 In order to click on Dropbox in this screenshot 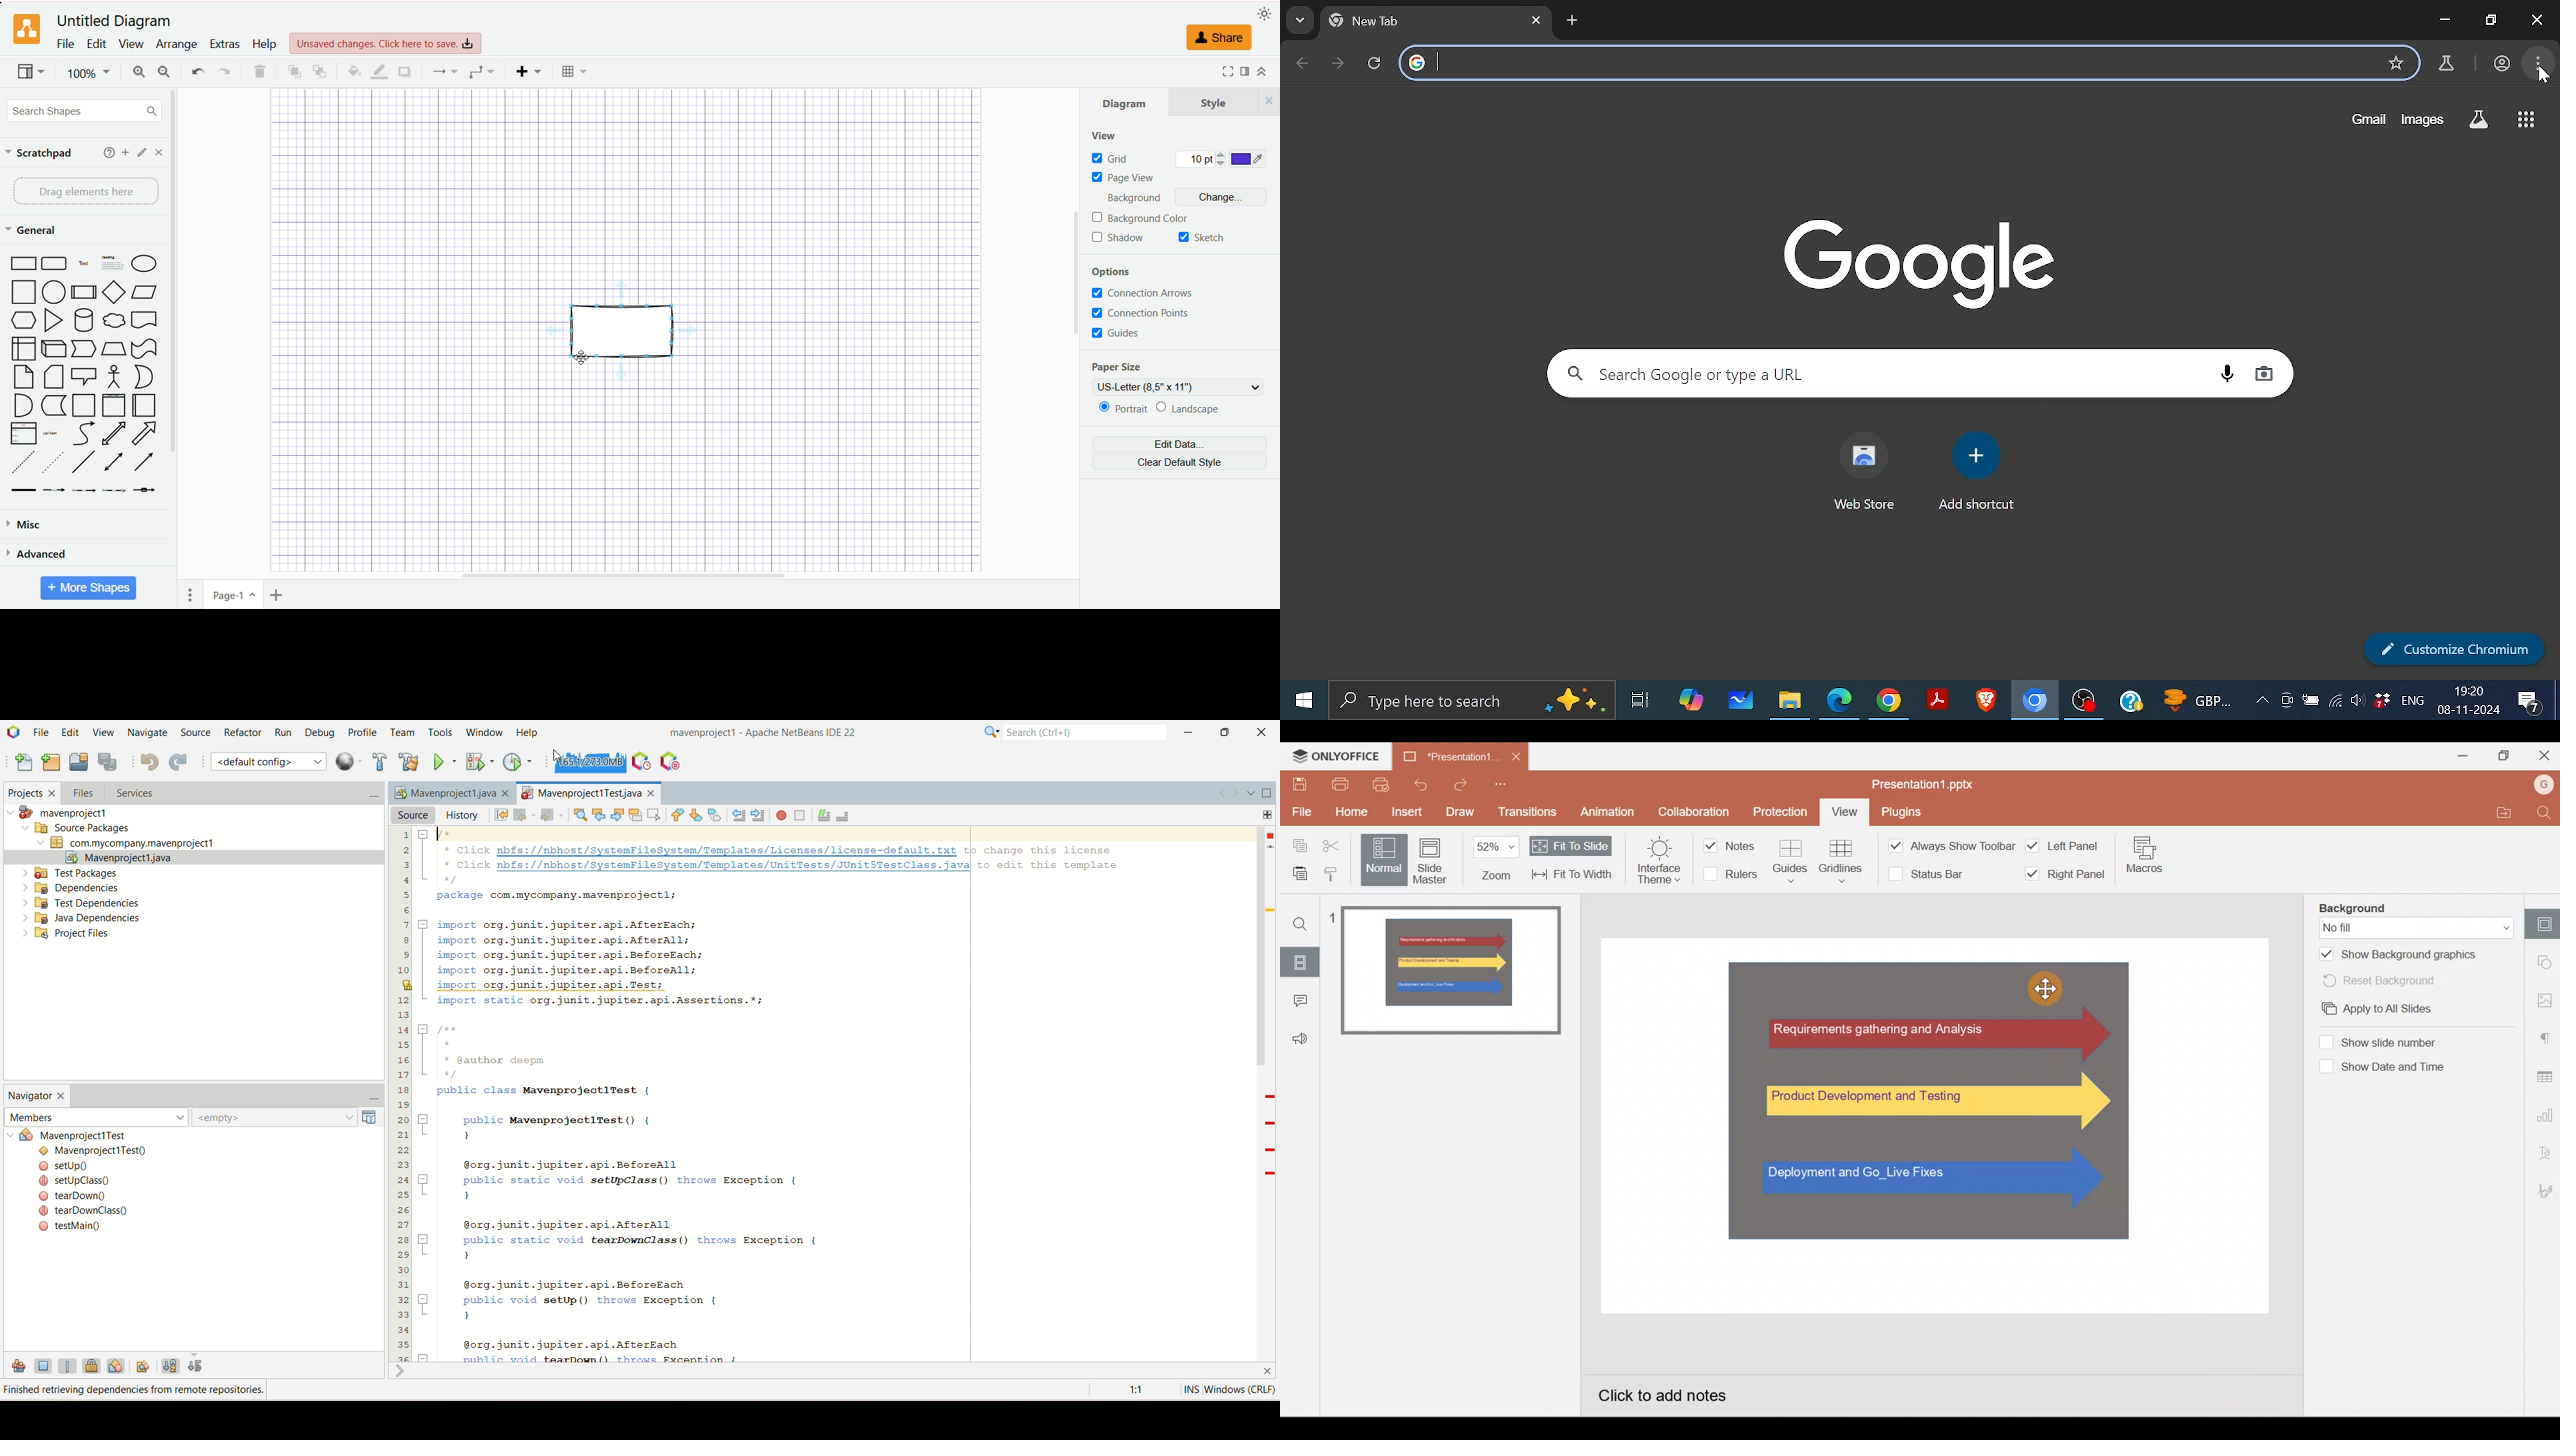, I will do `click(2383, 703)`.